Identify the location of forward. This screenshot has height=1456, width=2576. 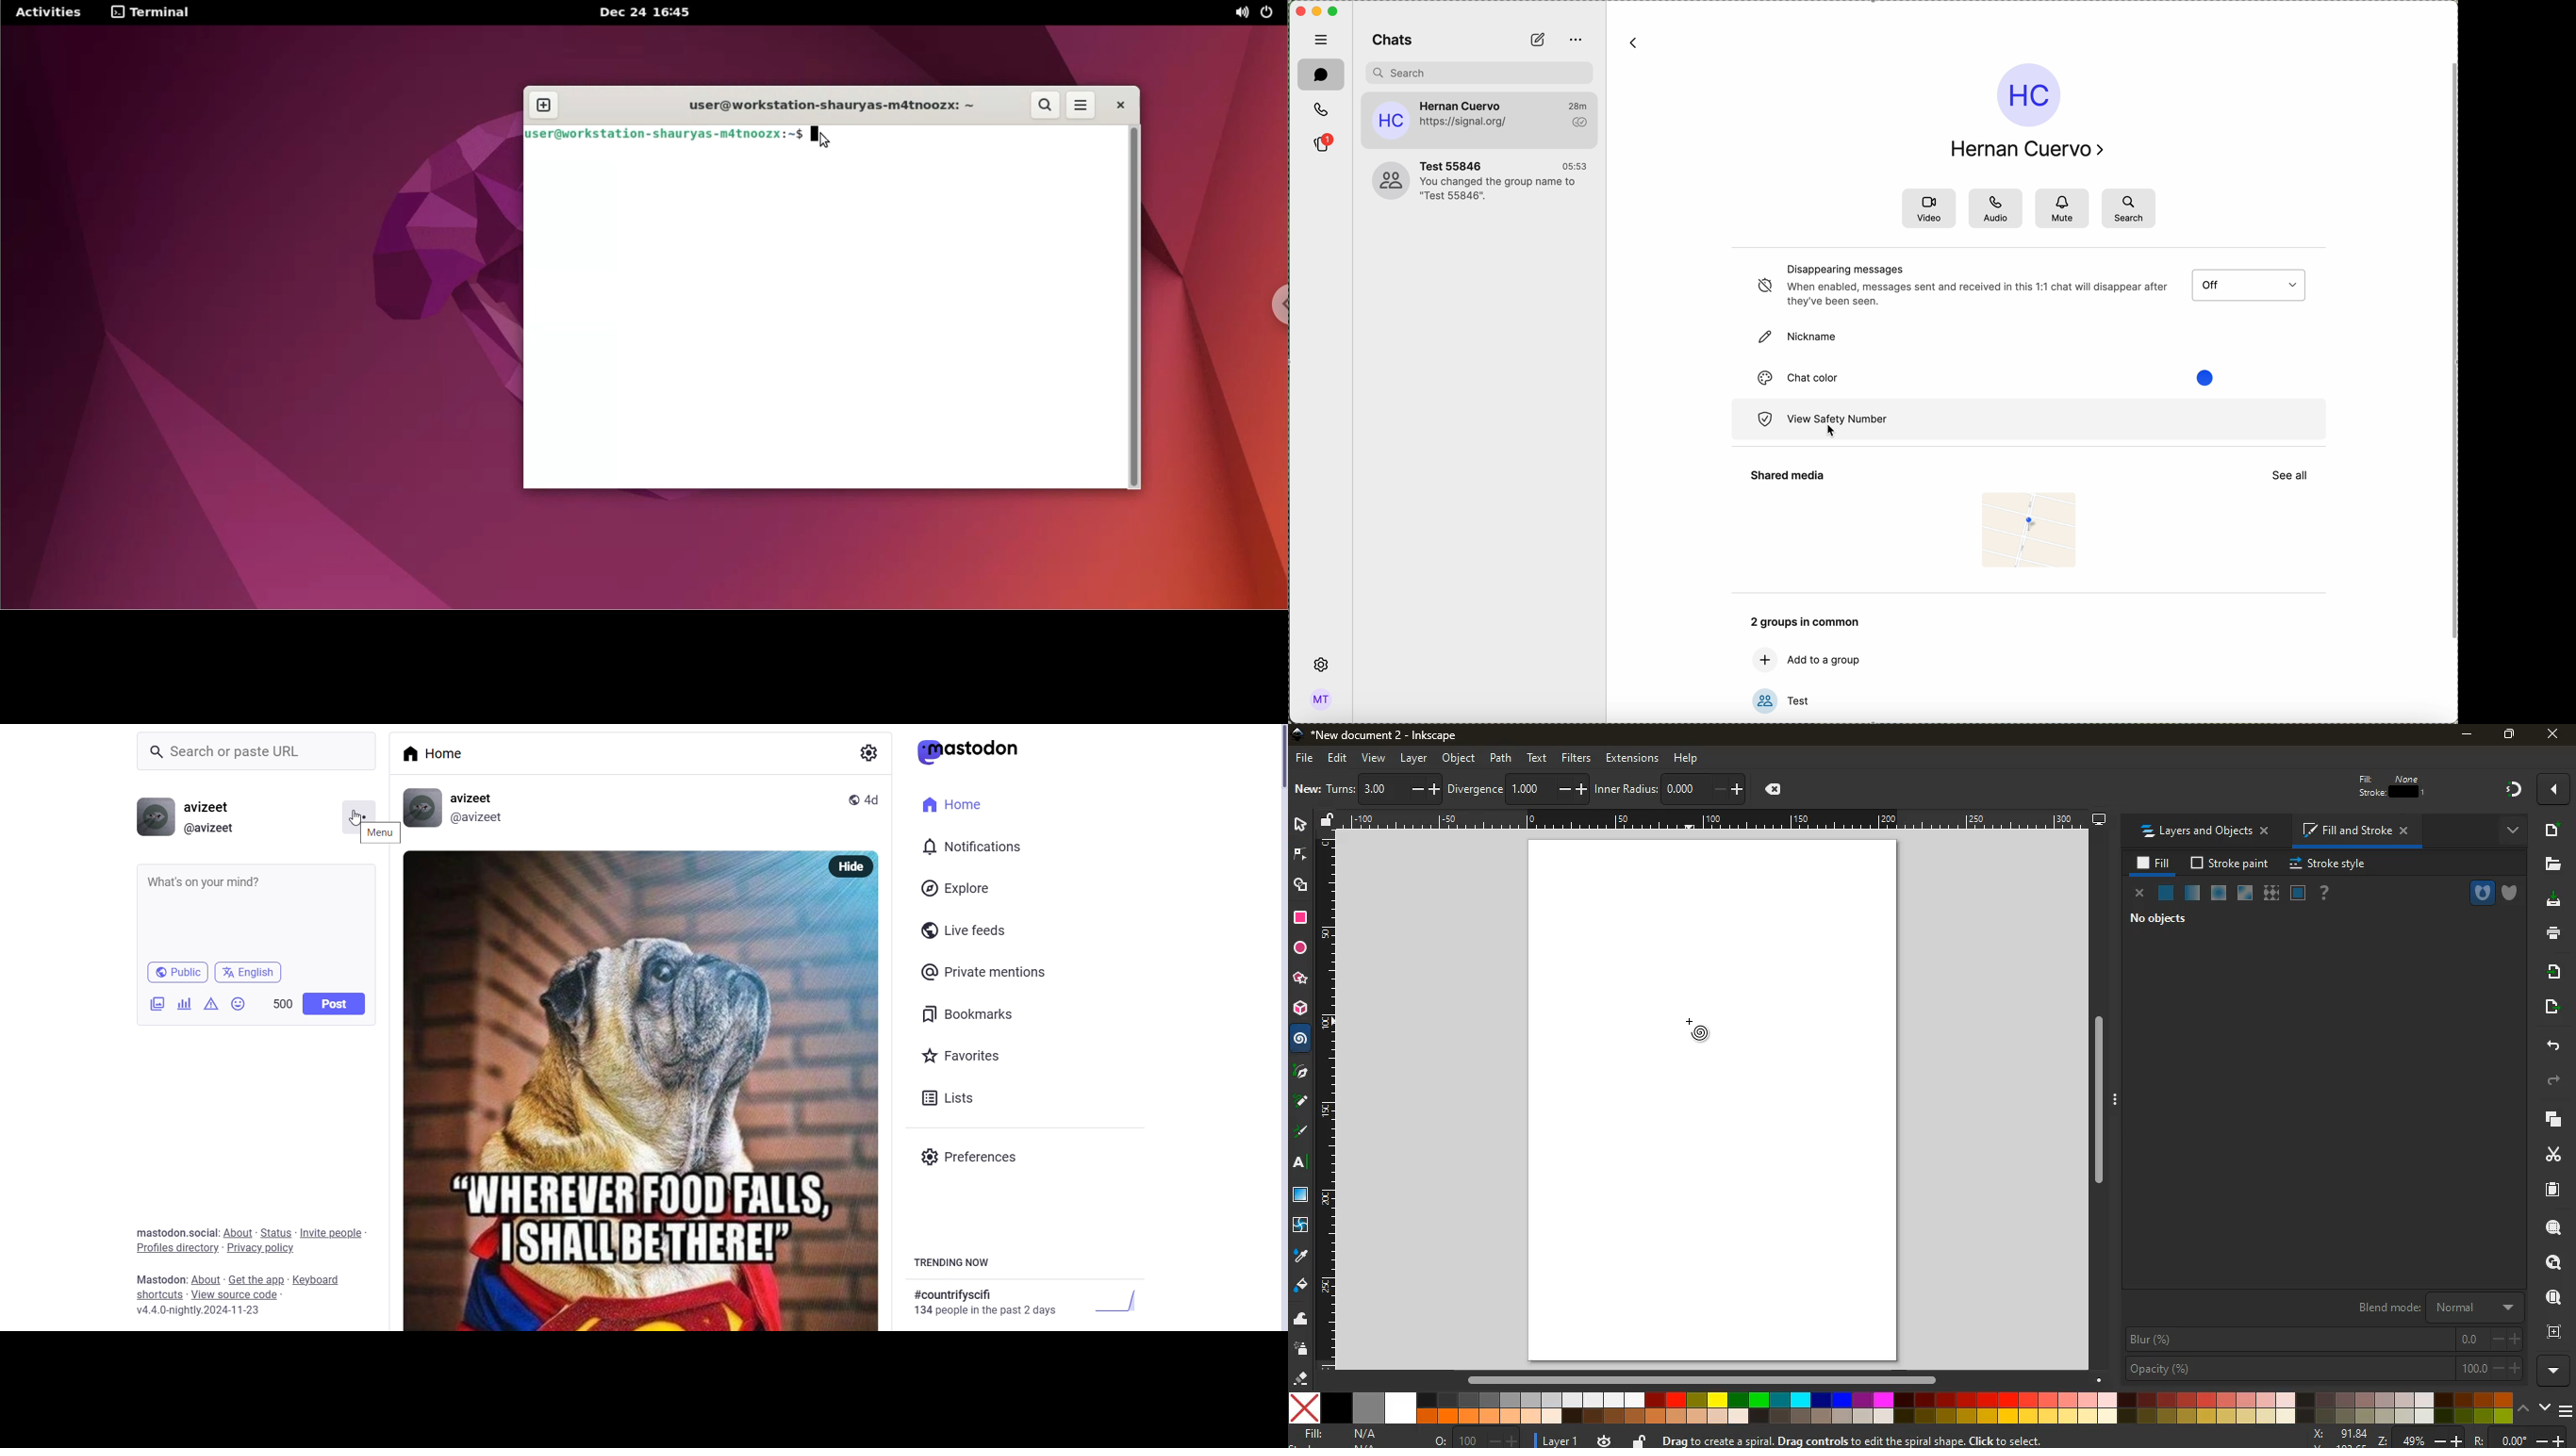
(2558, 1081).